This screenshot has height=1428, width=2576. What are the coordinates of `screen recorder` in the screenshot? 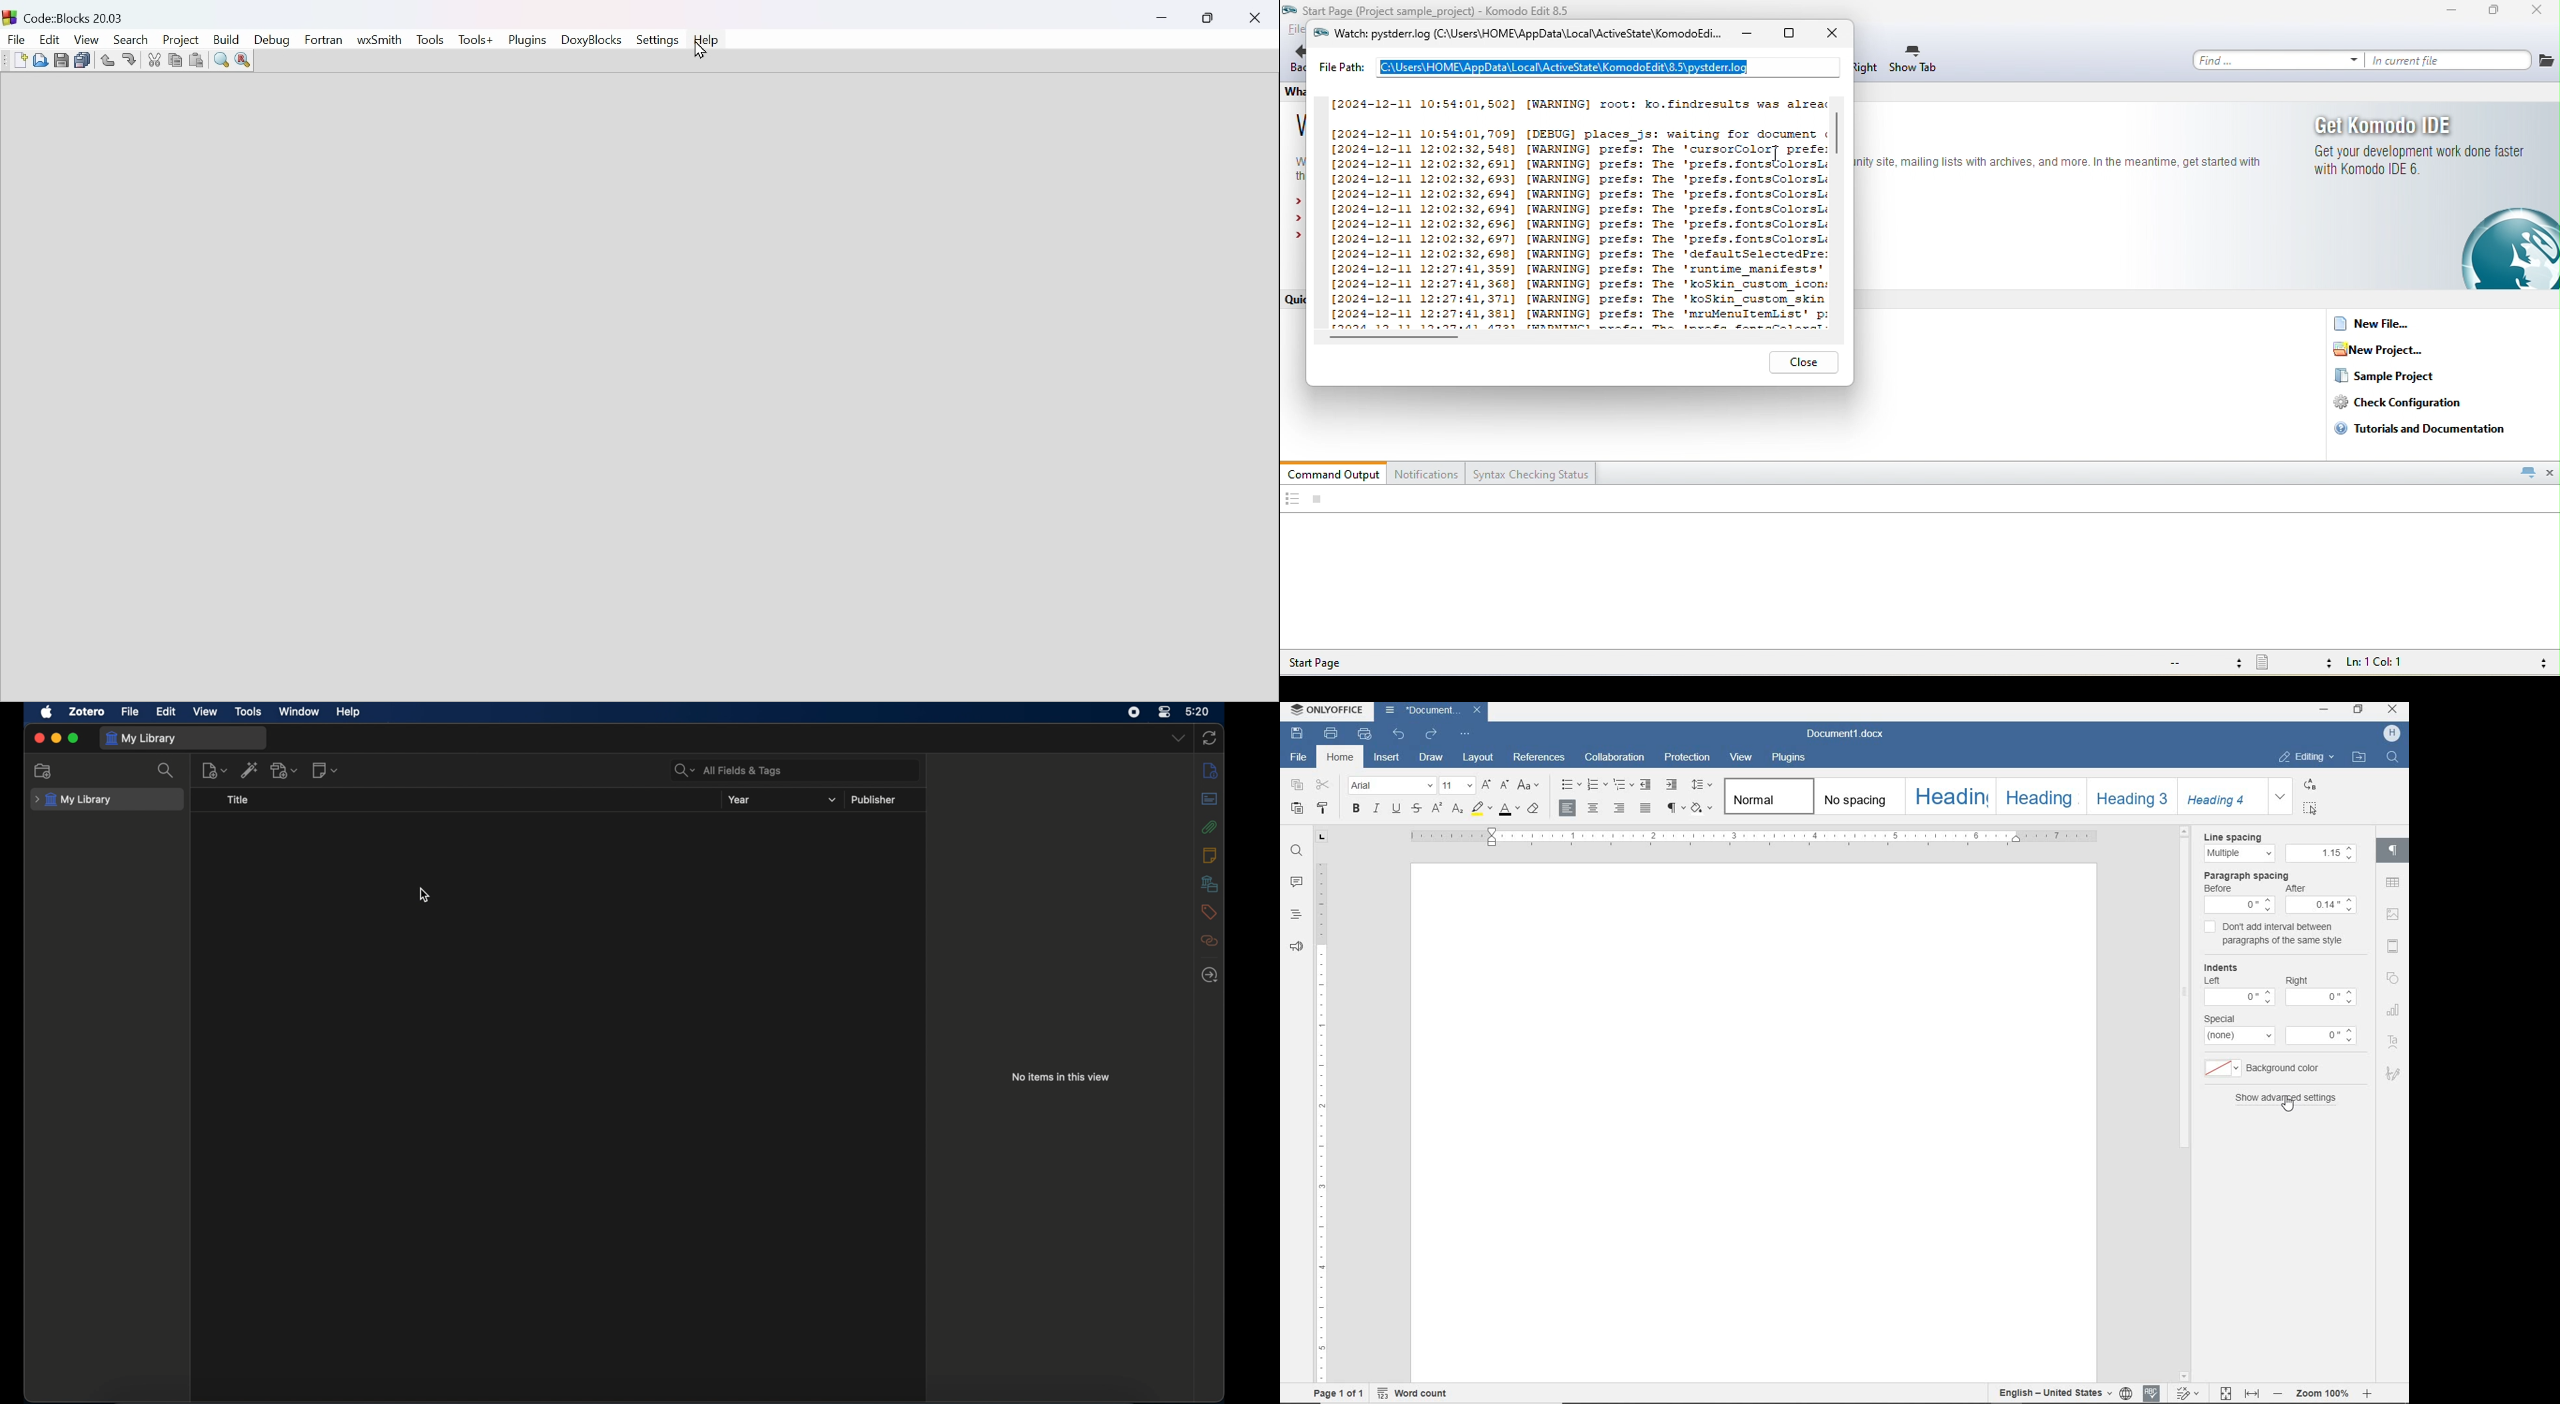 It's located at (1134, 712).